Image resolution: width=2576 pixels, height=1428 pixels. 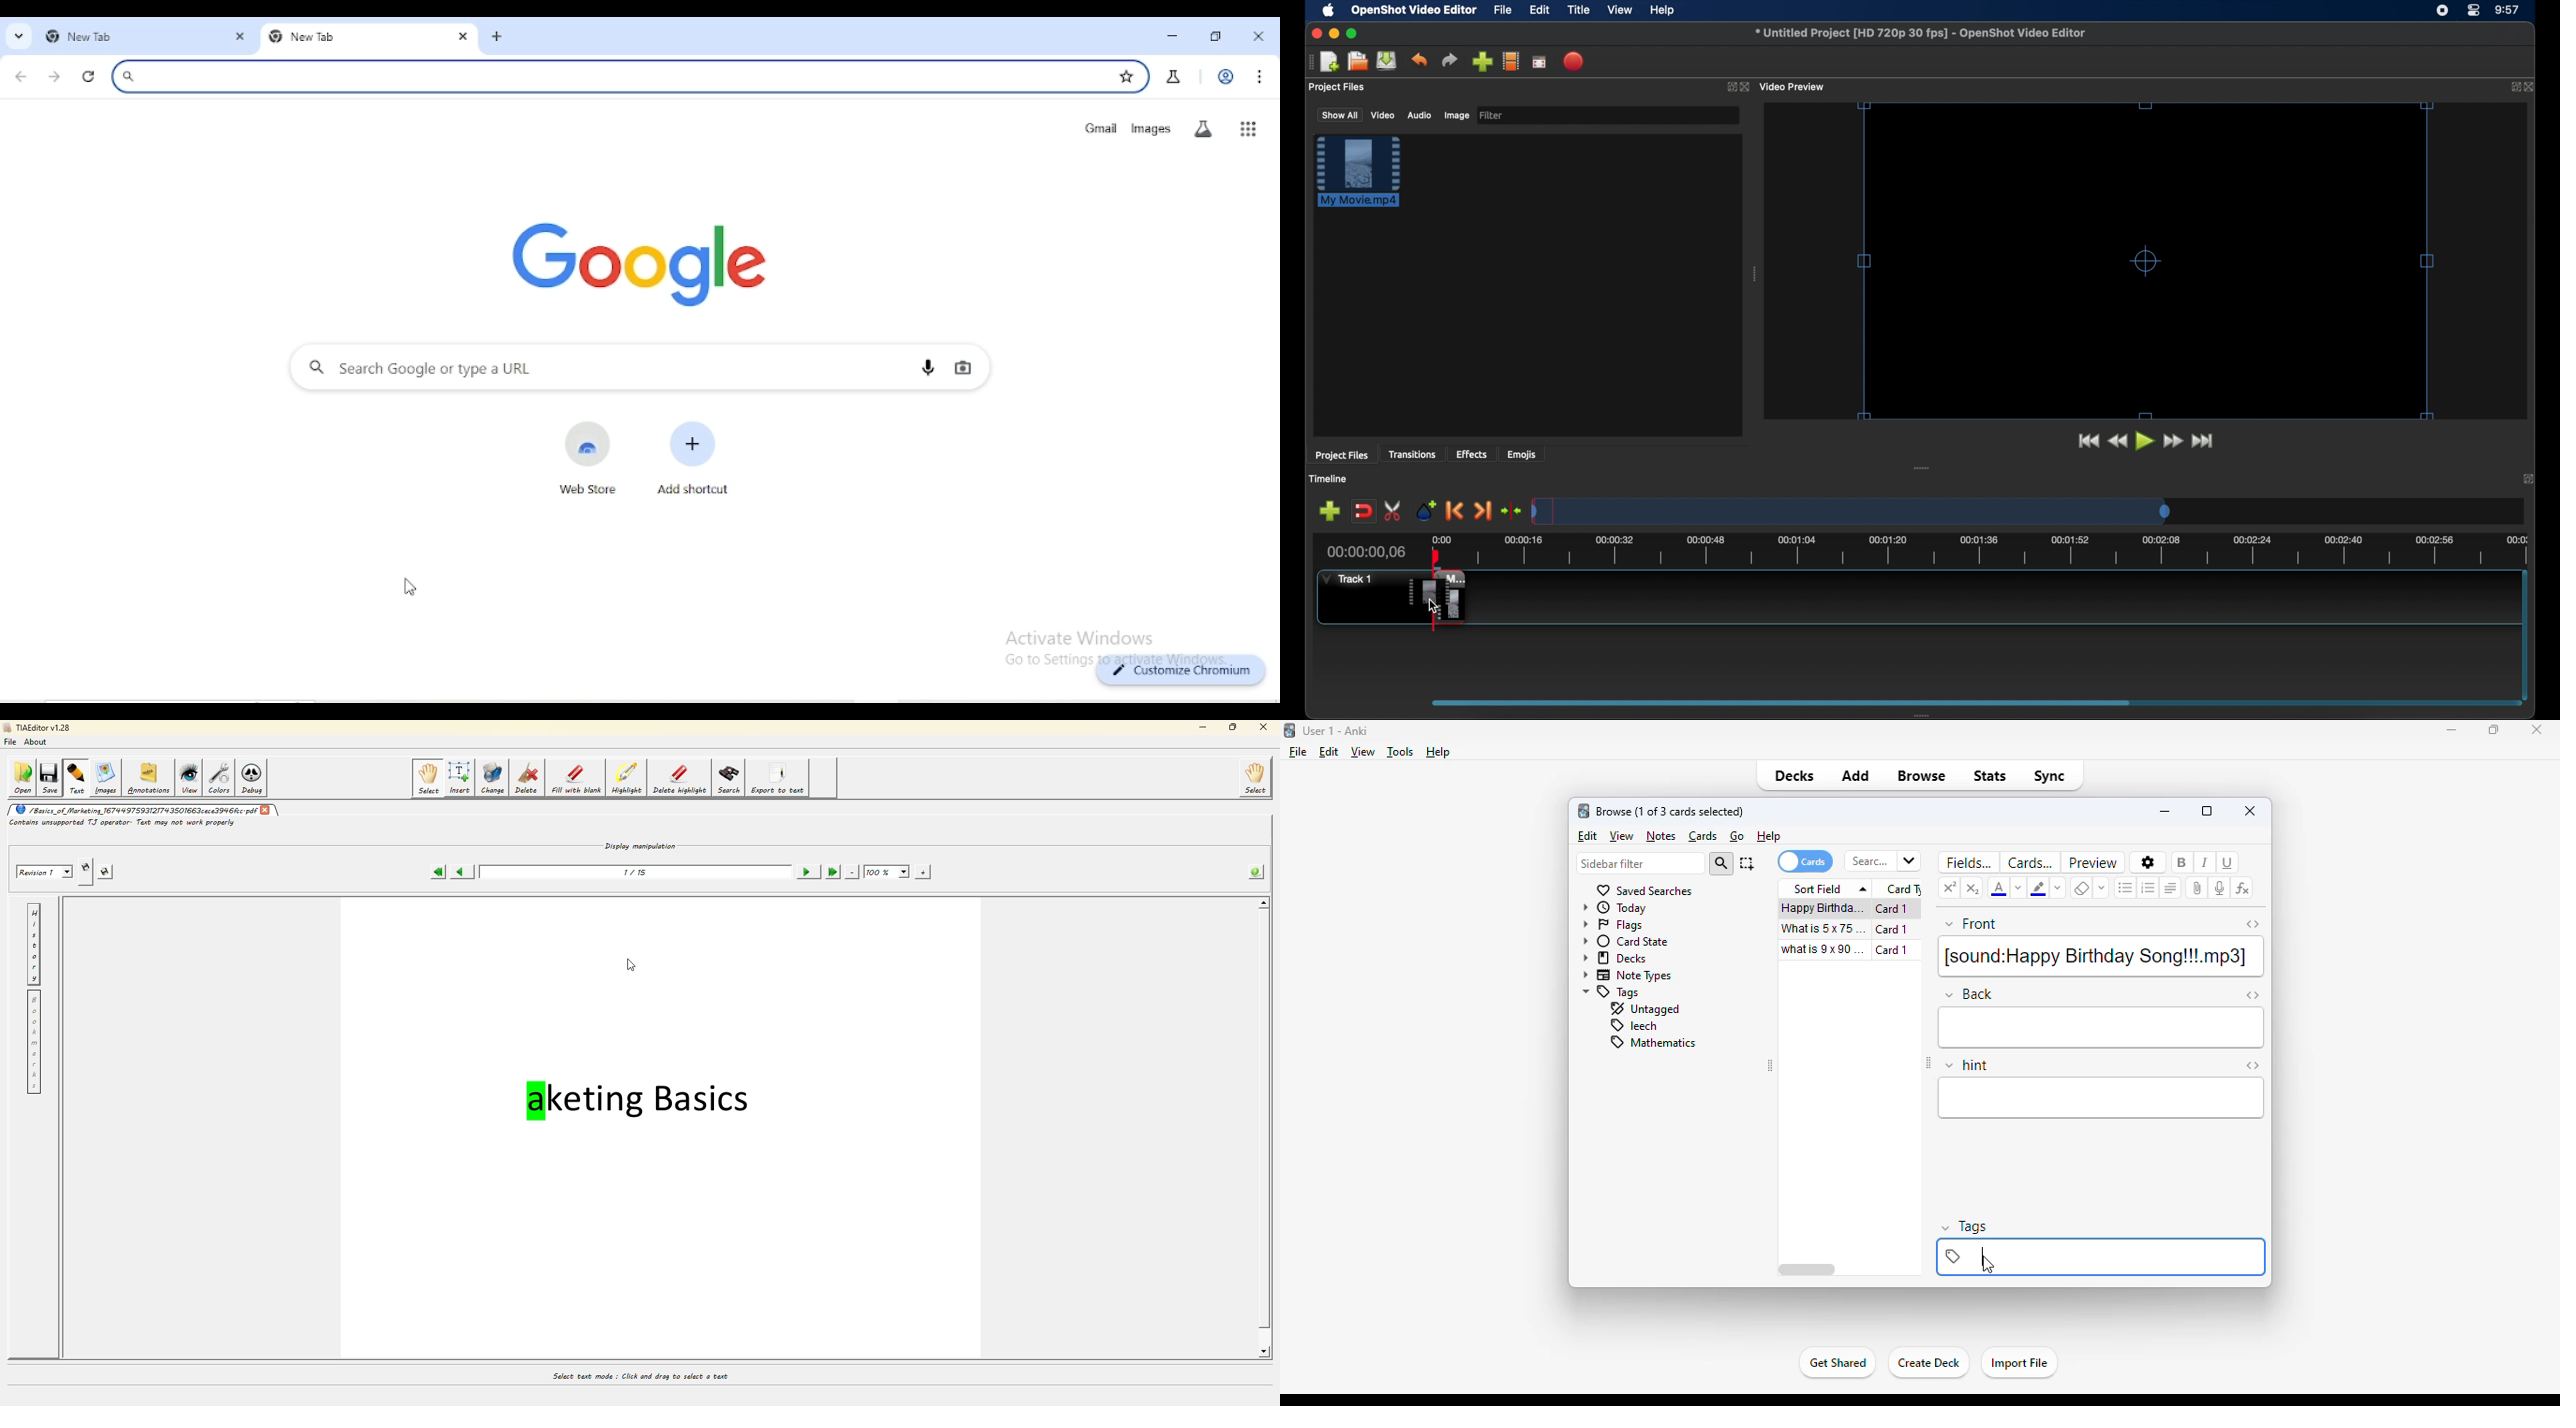 What do you see at coordinates (1615, 959) in the screenshot?
I see `decks` at bounding box center [1615, 959].